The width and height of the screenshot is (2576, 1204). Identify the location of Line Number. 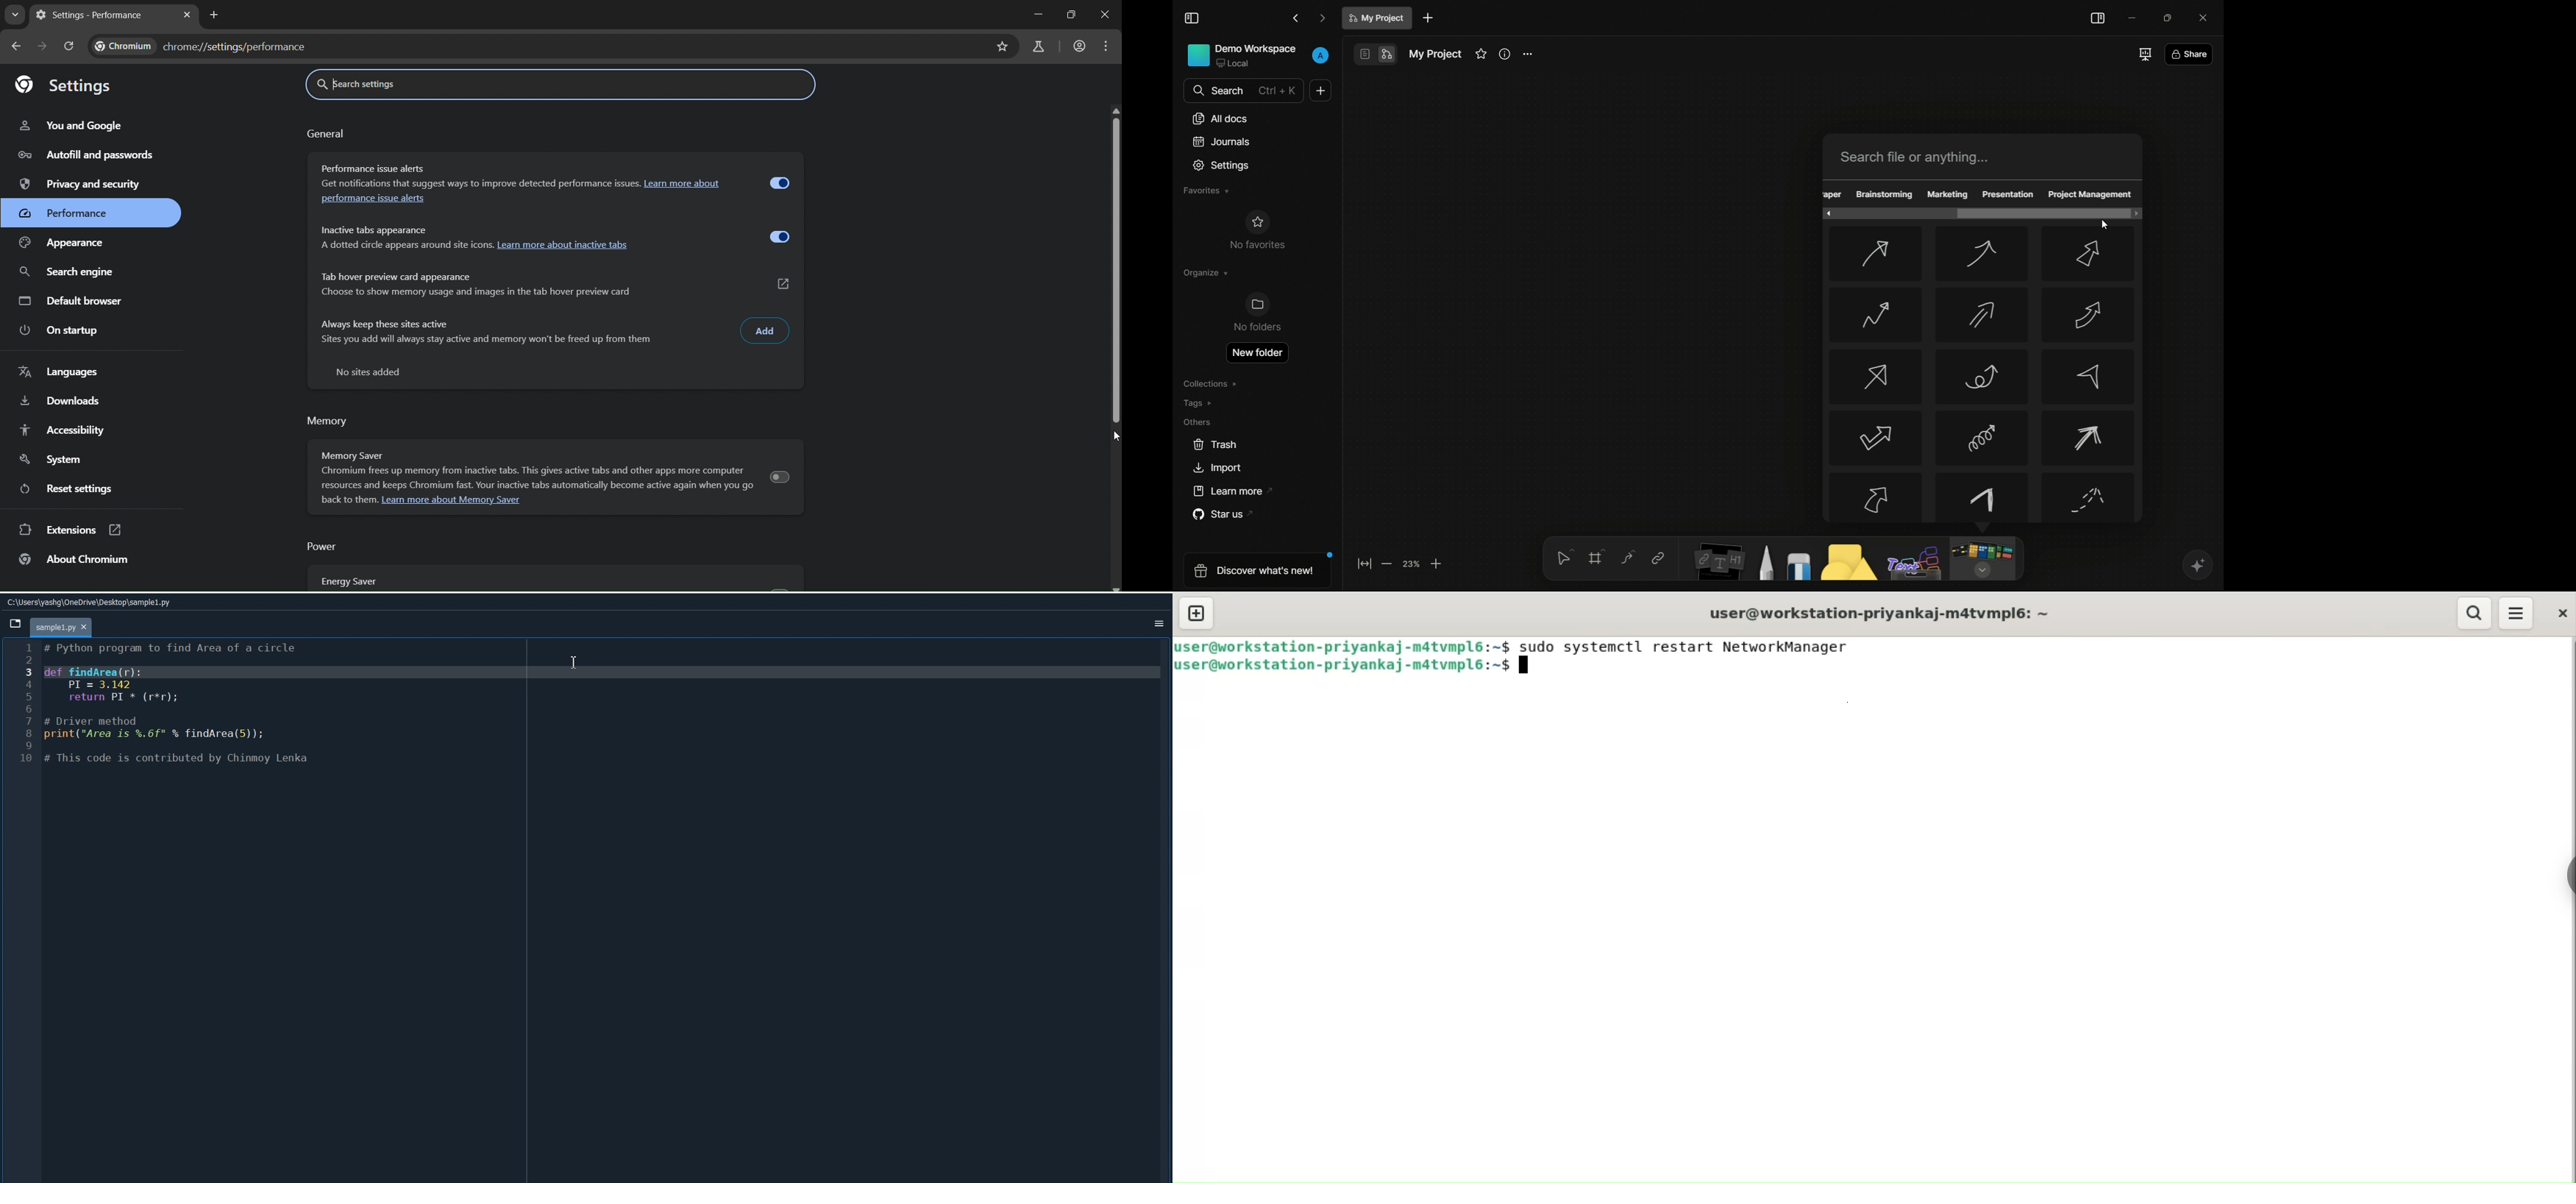
(18, 907).